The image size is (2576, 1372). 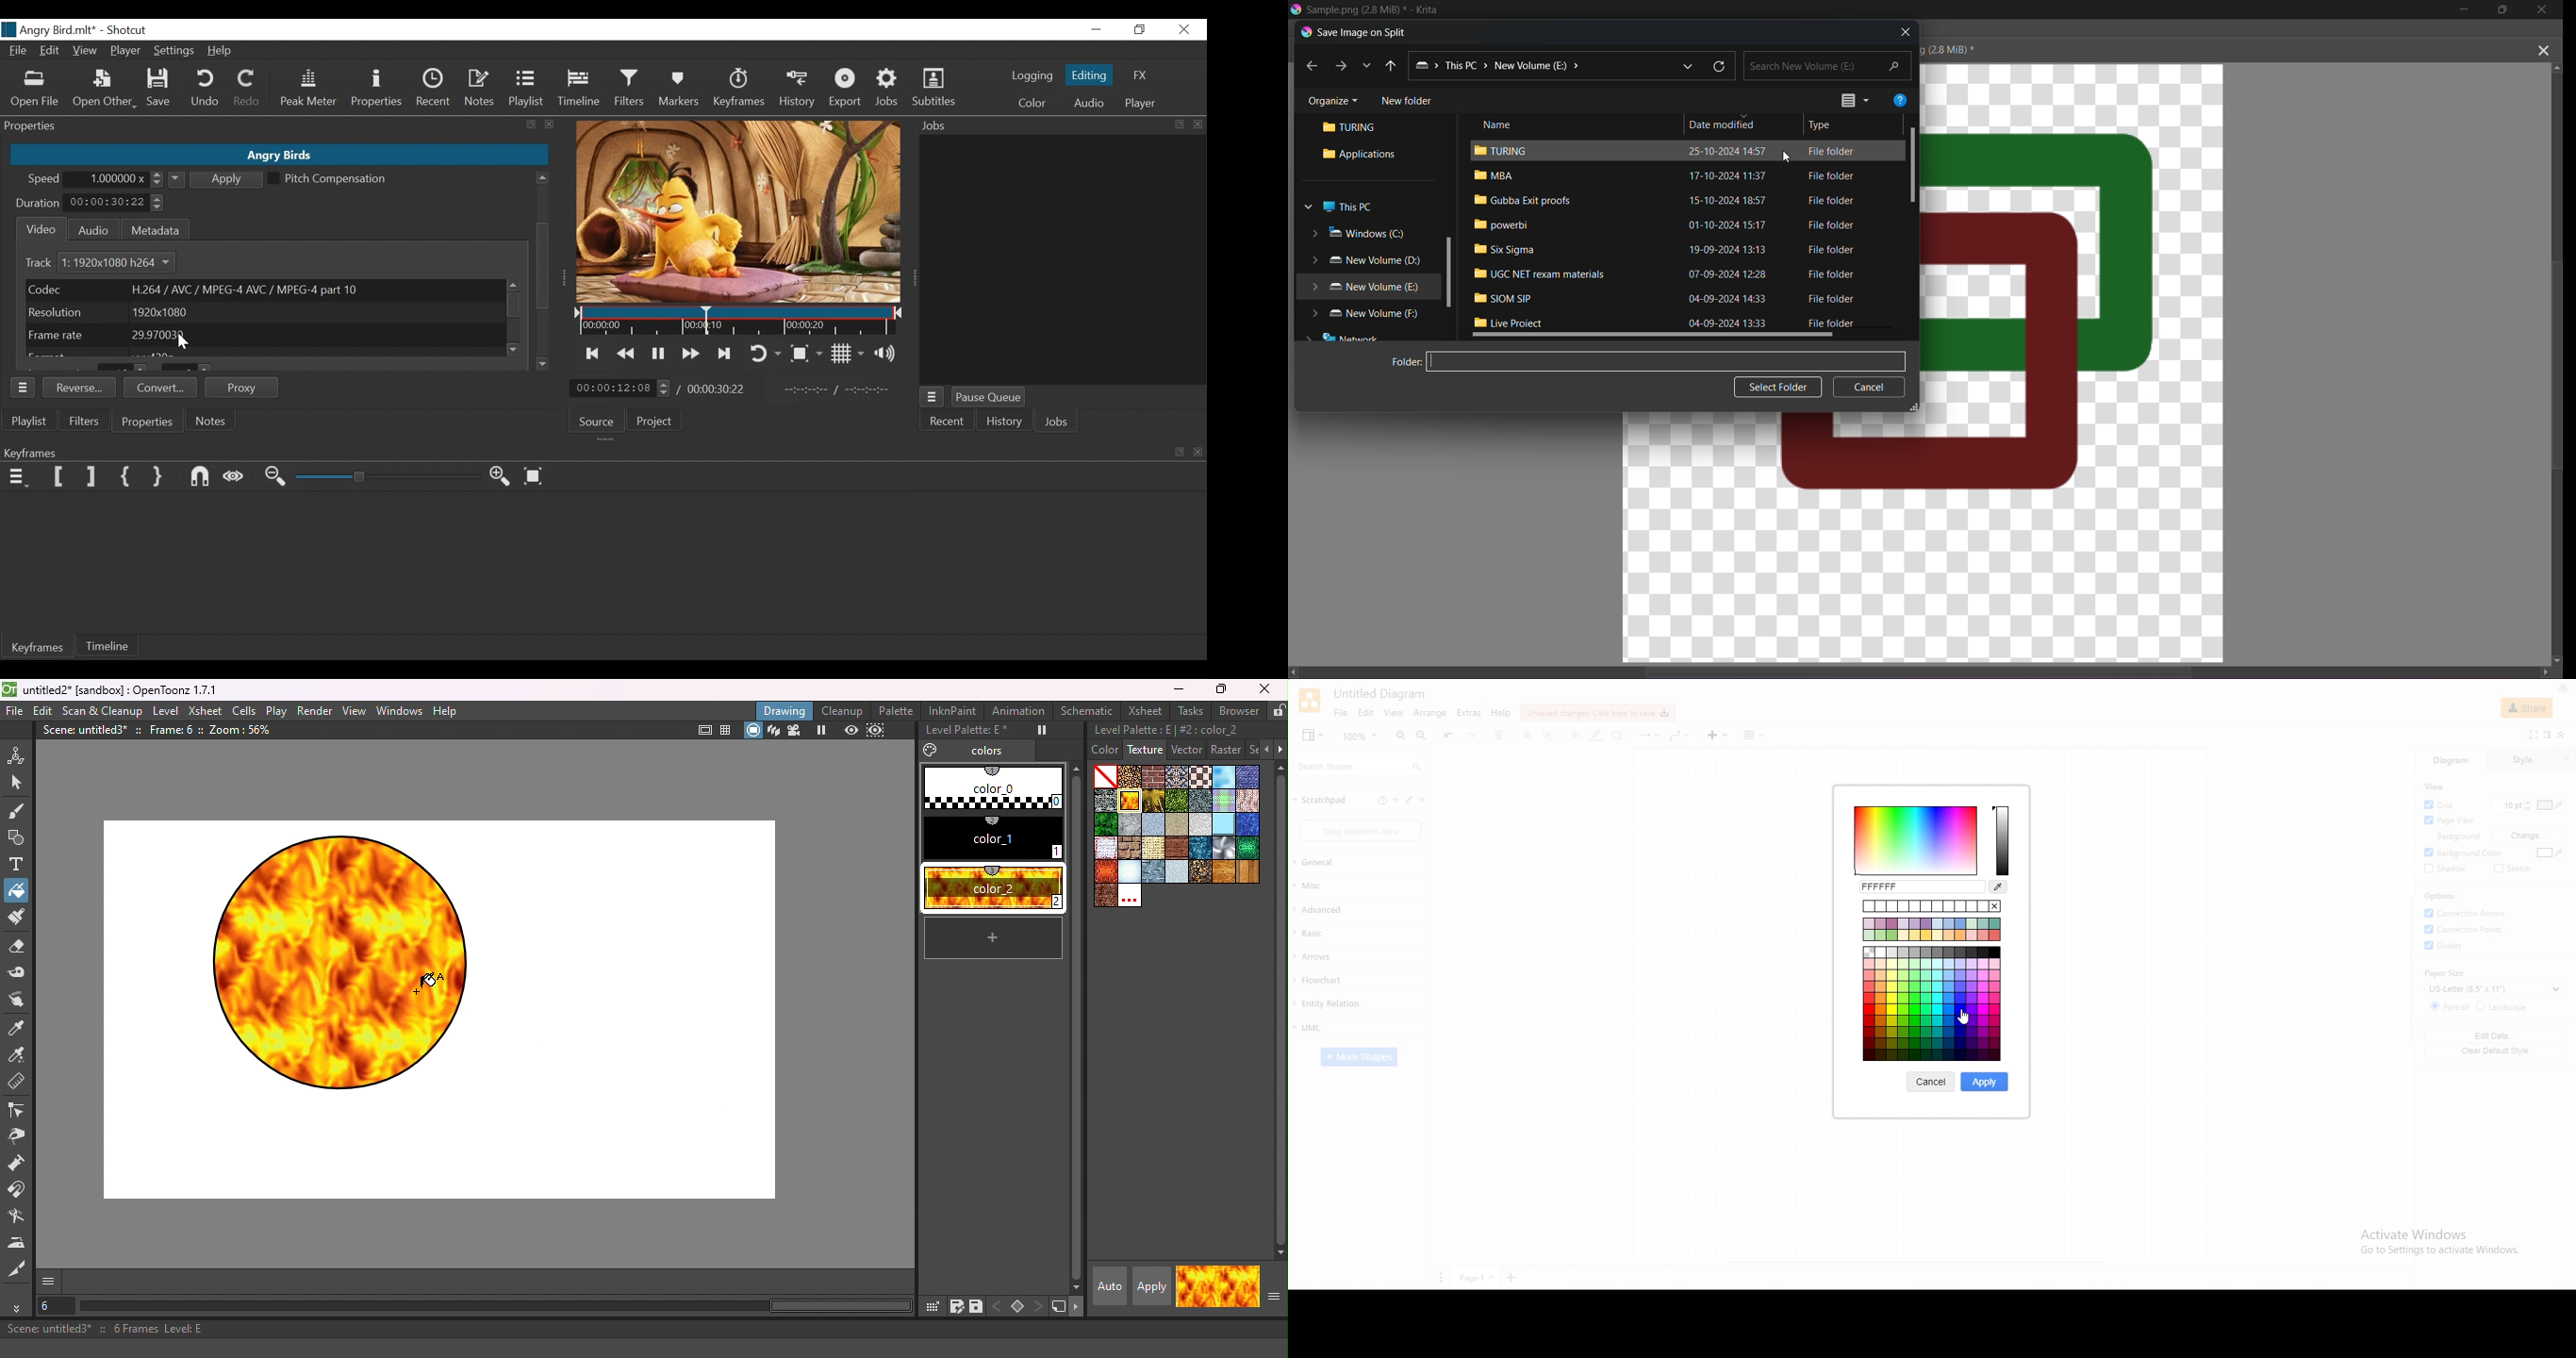 What do you see at coordinates (1676, 177) in the screenshot?
I see `= VBA 17-10-2024 11:37 File folder` at bounding box center [1676, 177].